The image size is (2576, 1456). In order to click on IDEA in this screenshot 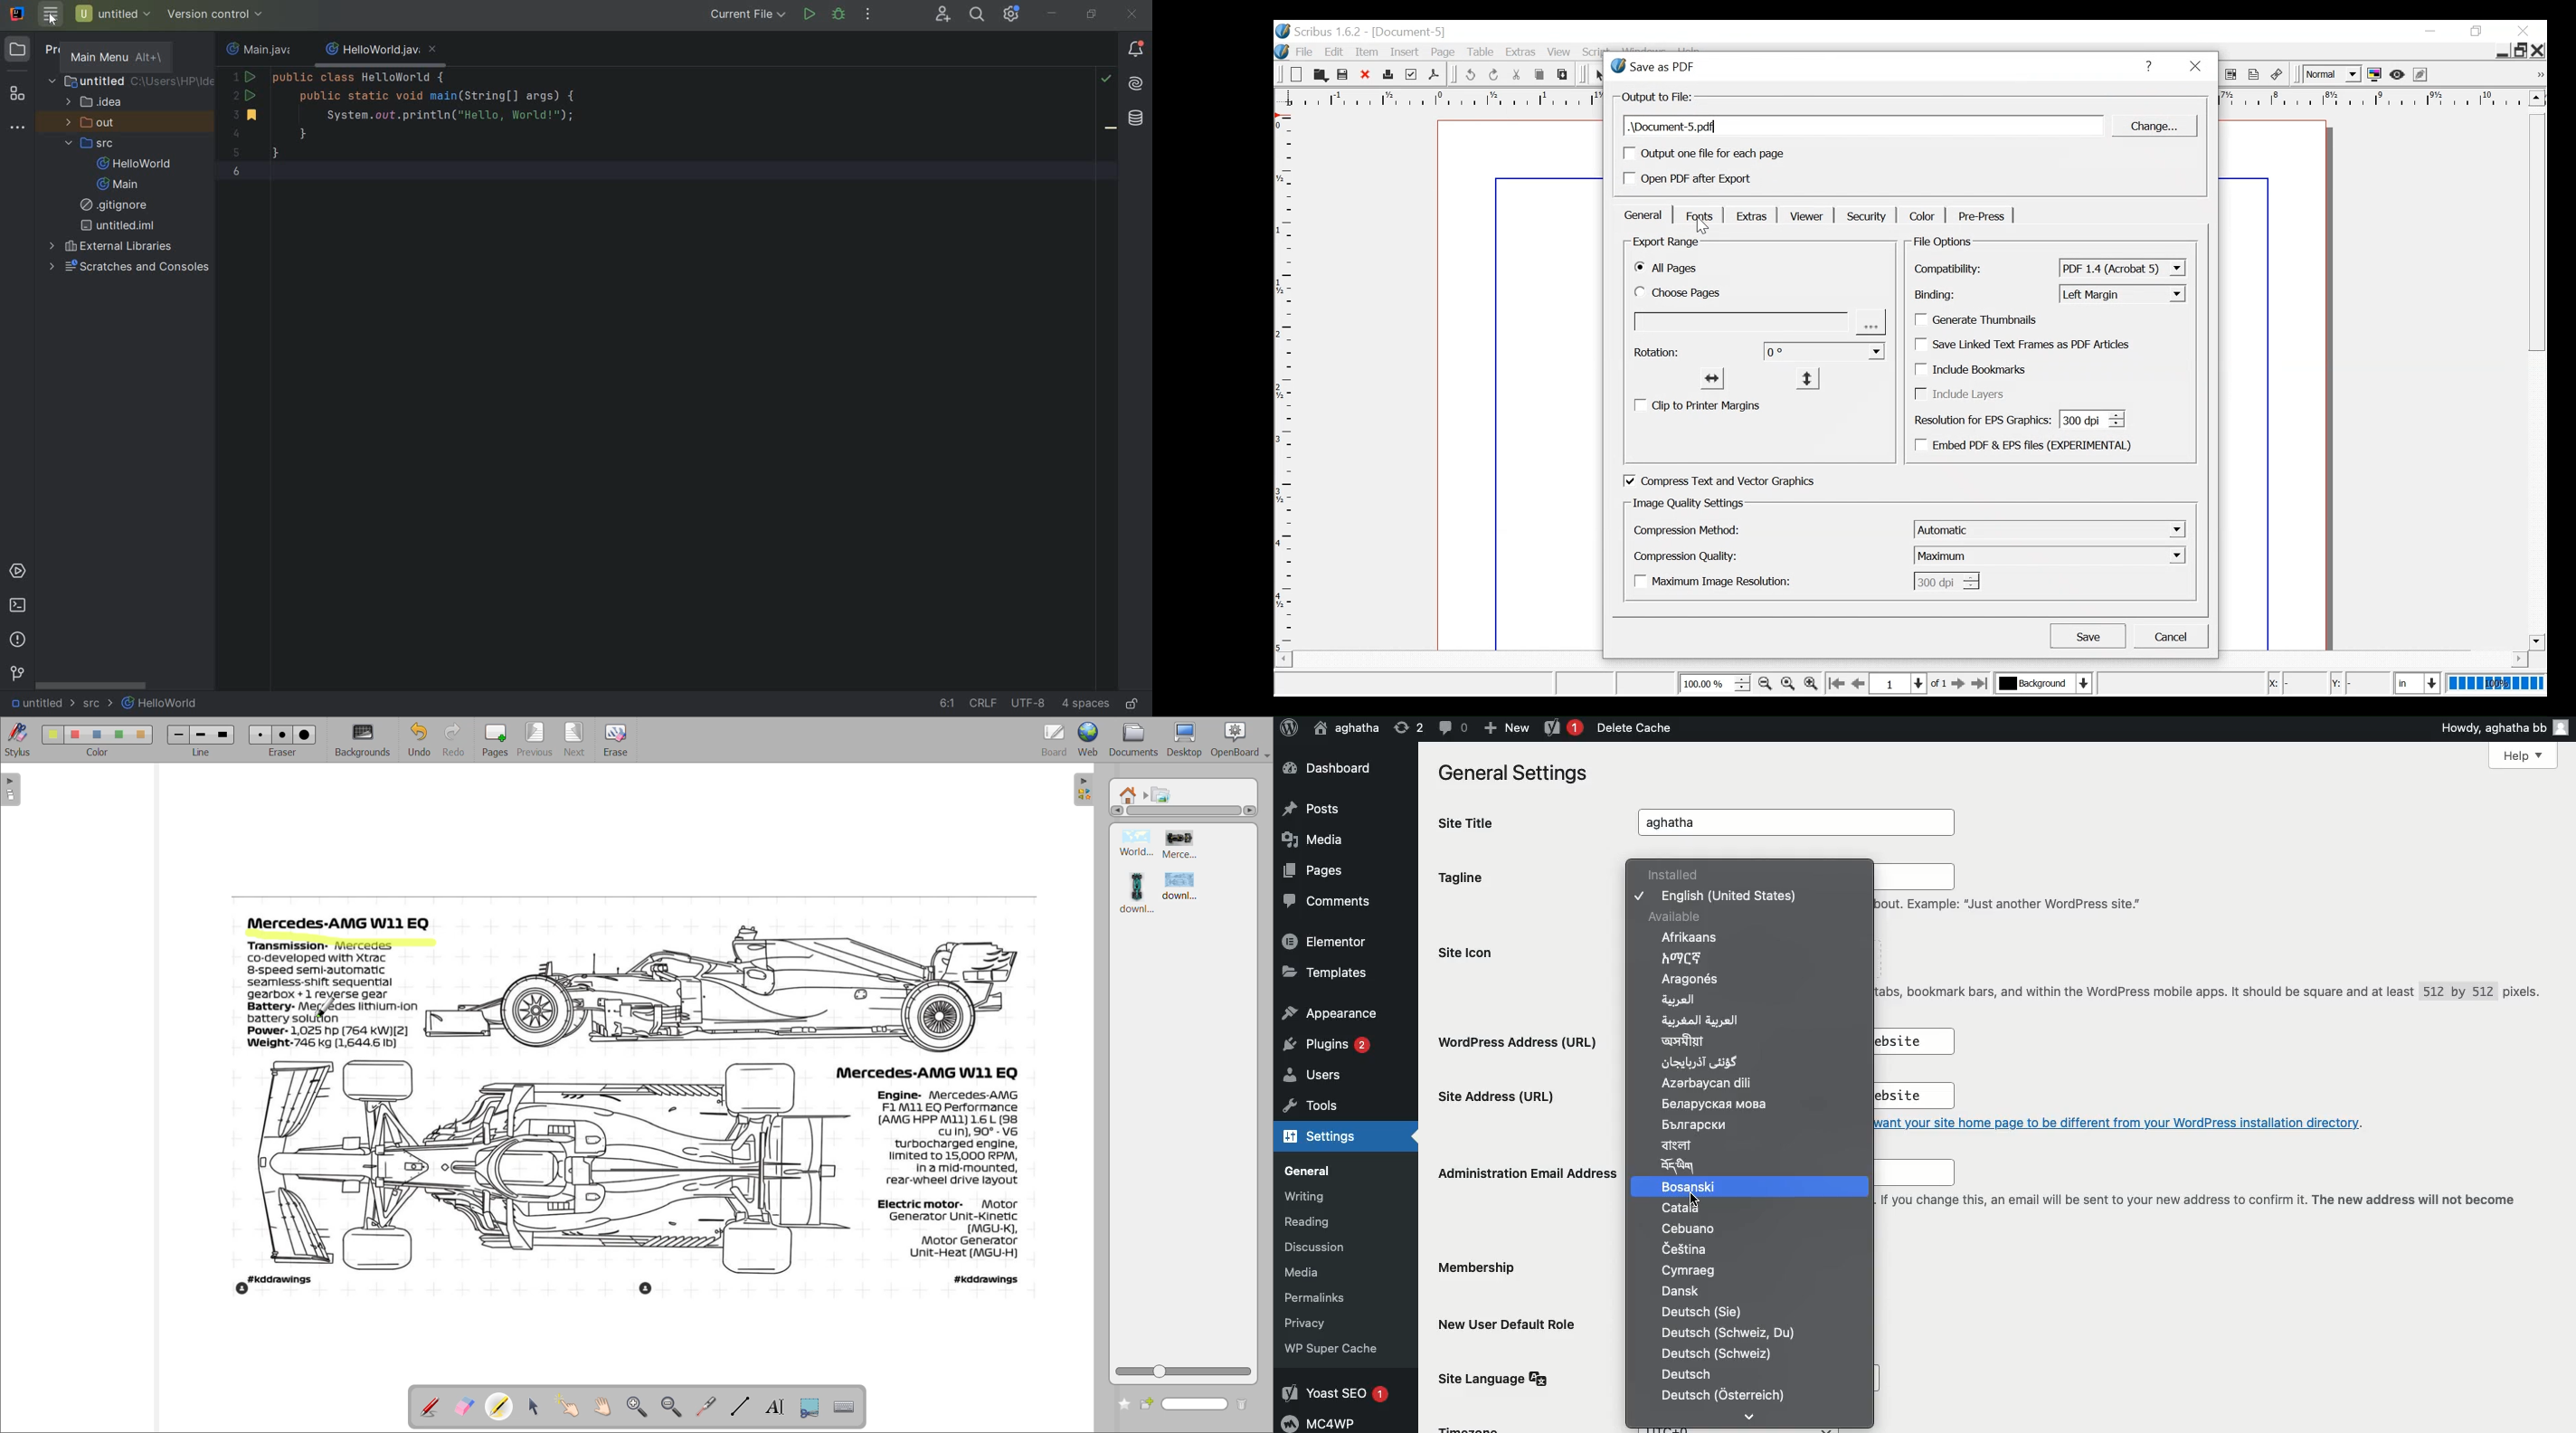, I will do `click(98, 103)`.